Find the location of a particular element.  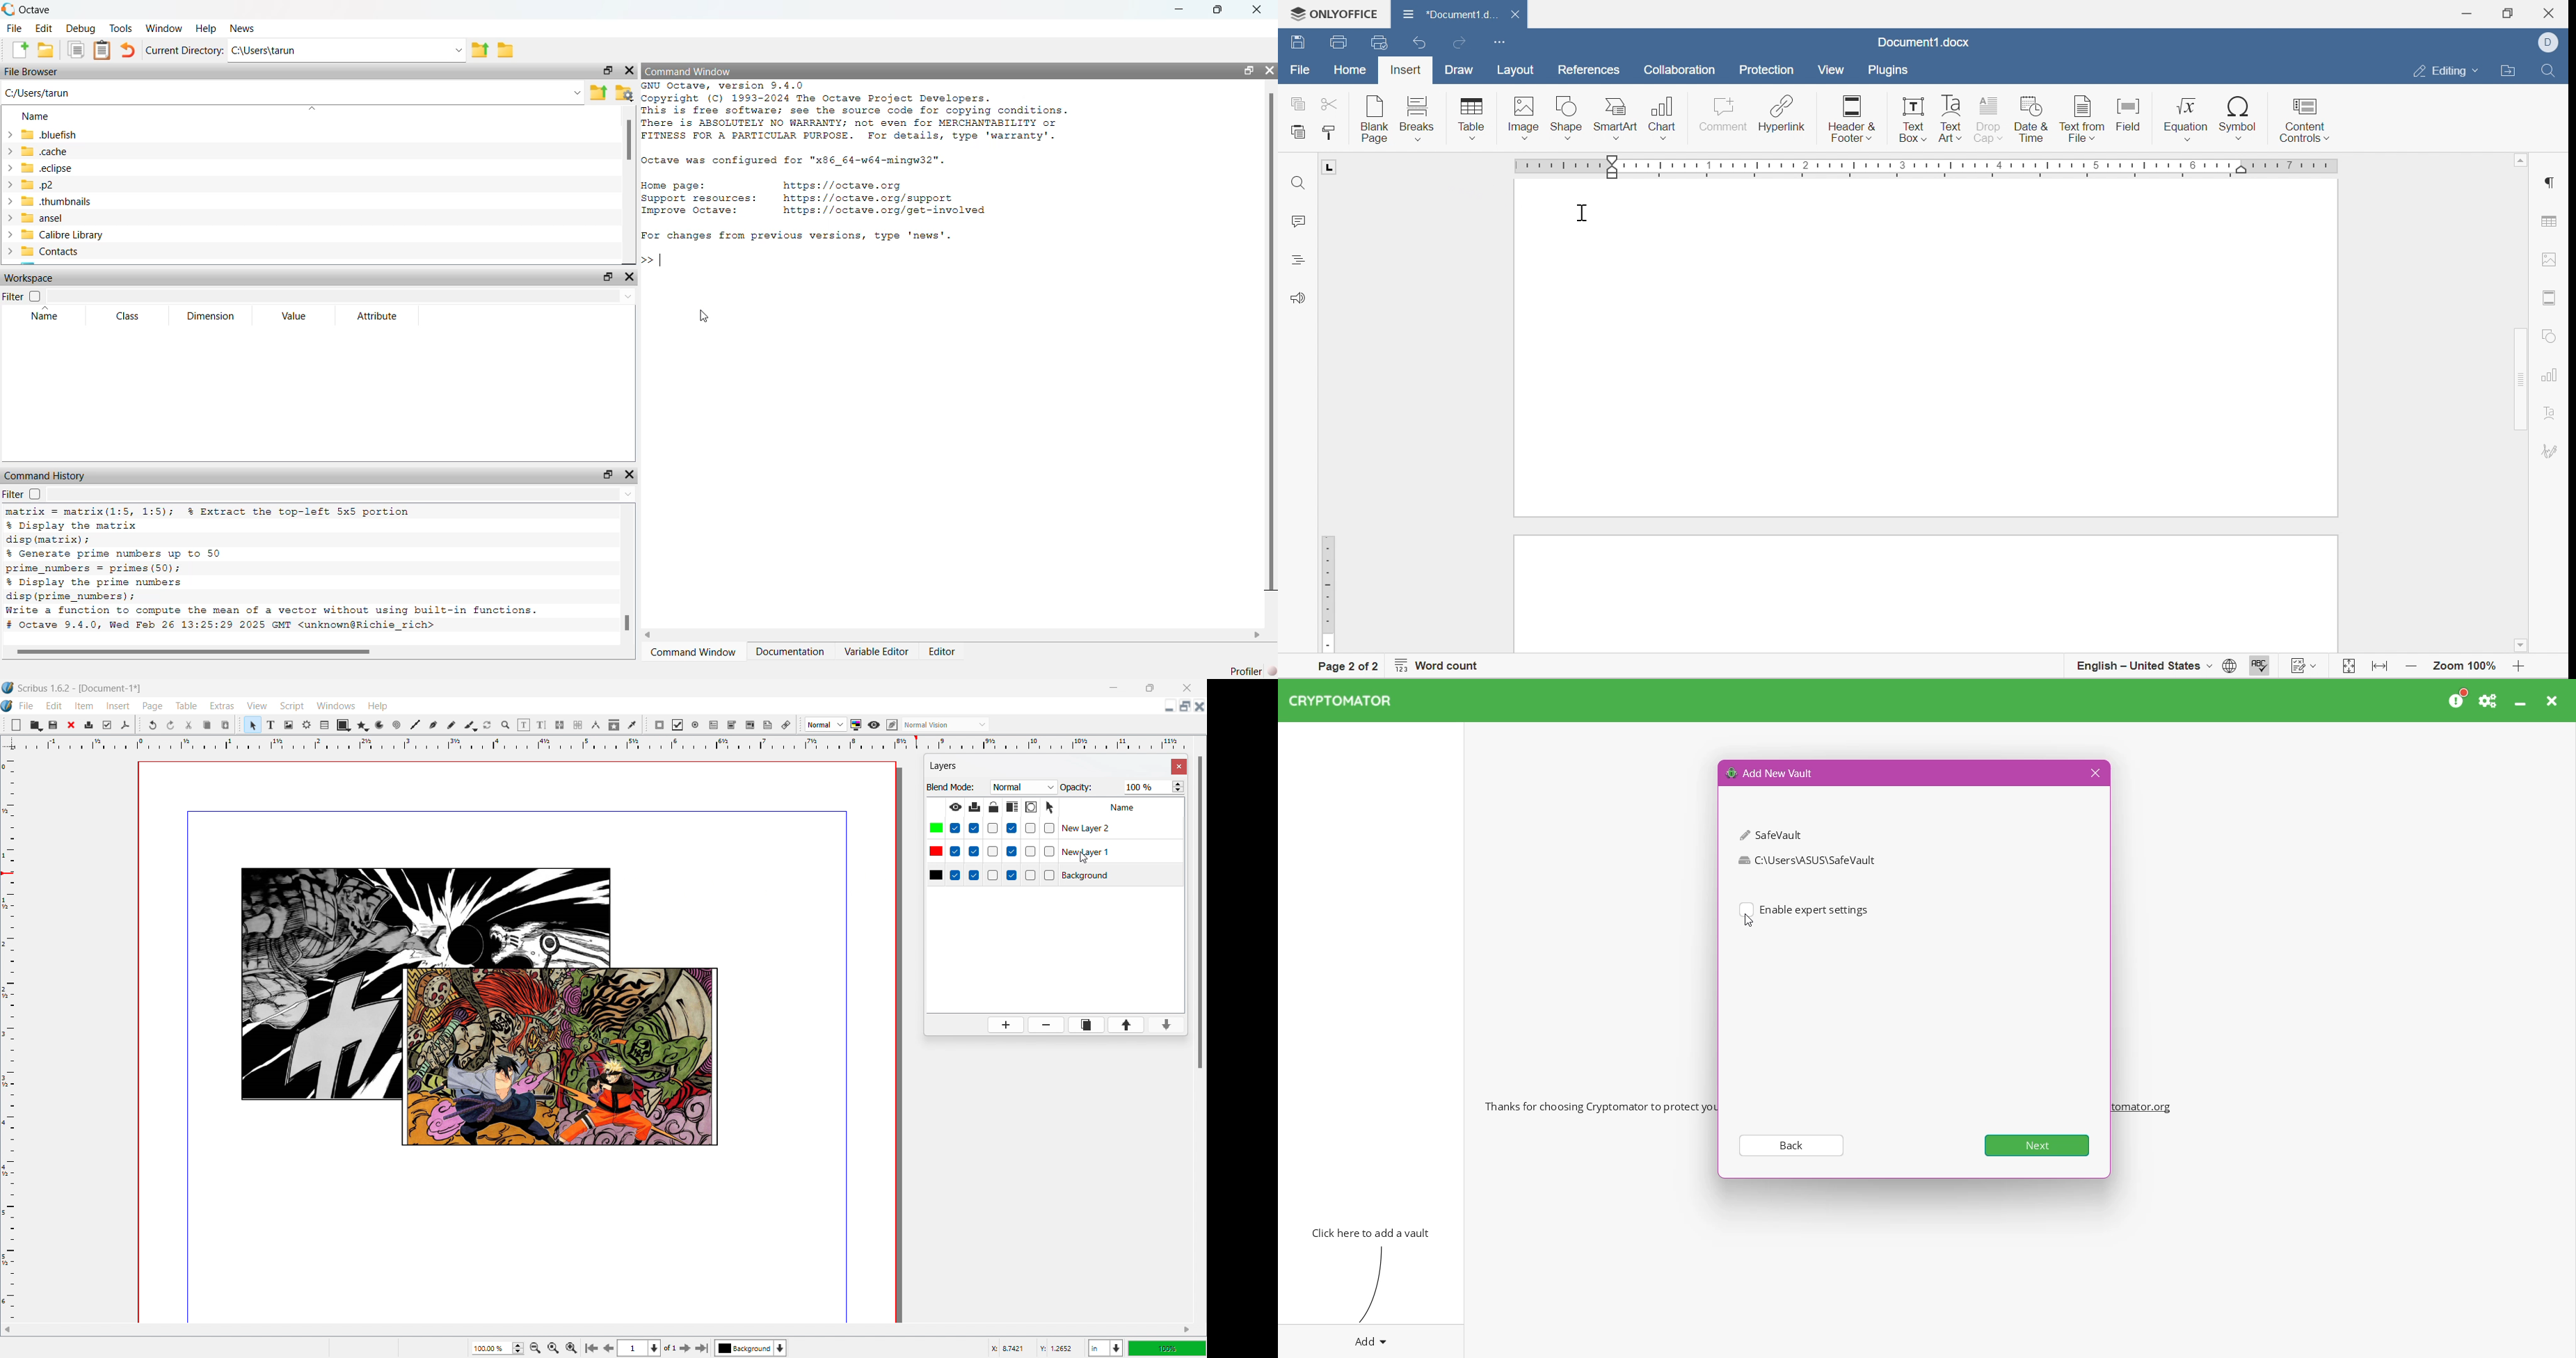

Set document language is located at coordinates (2229, 668).